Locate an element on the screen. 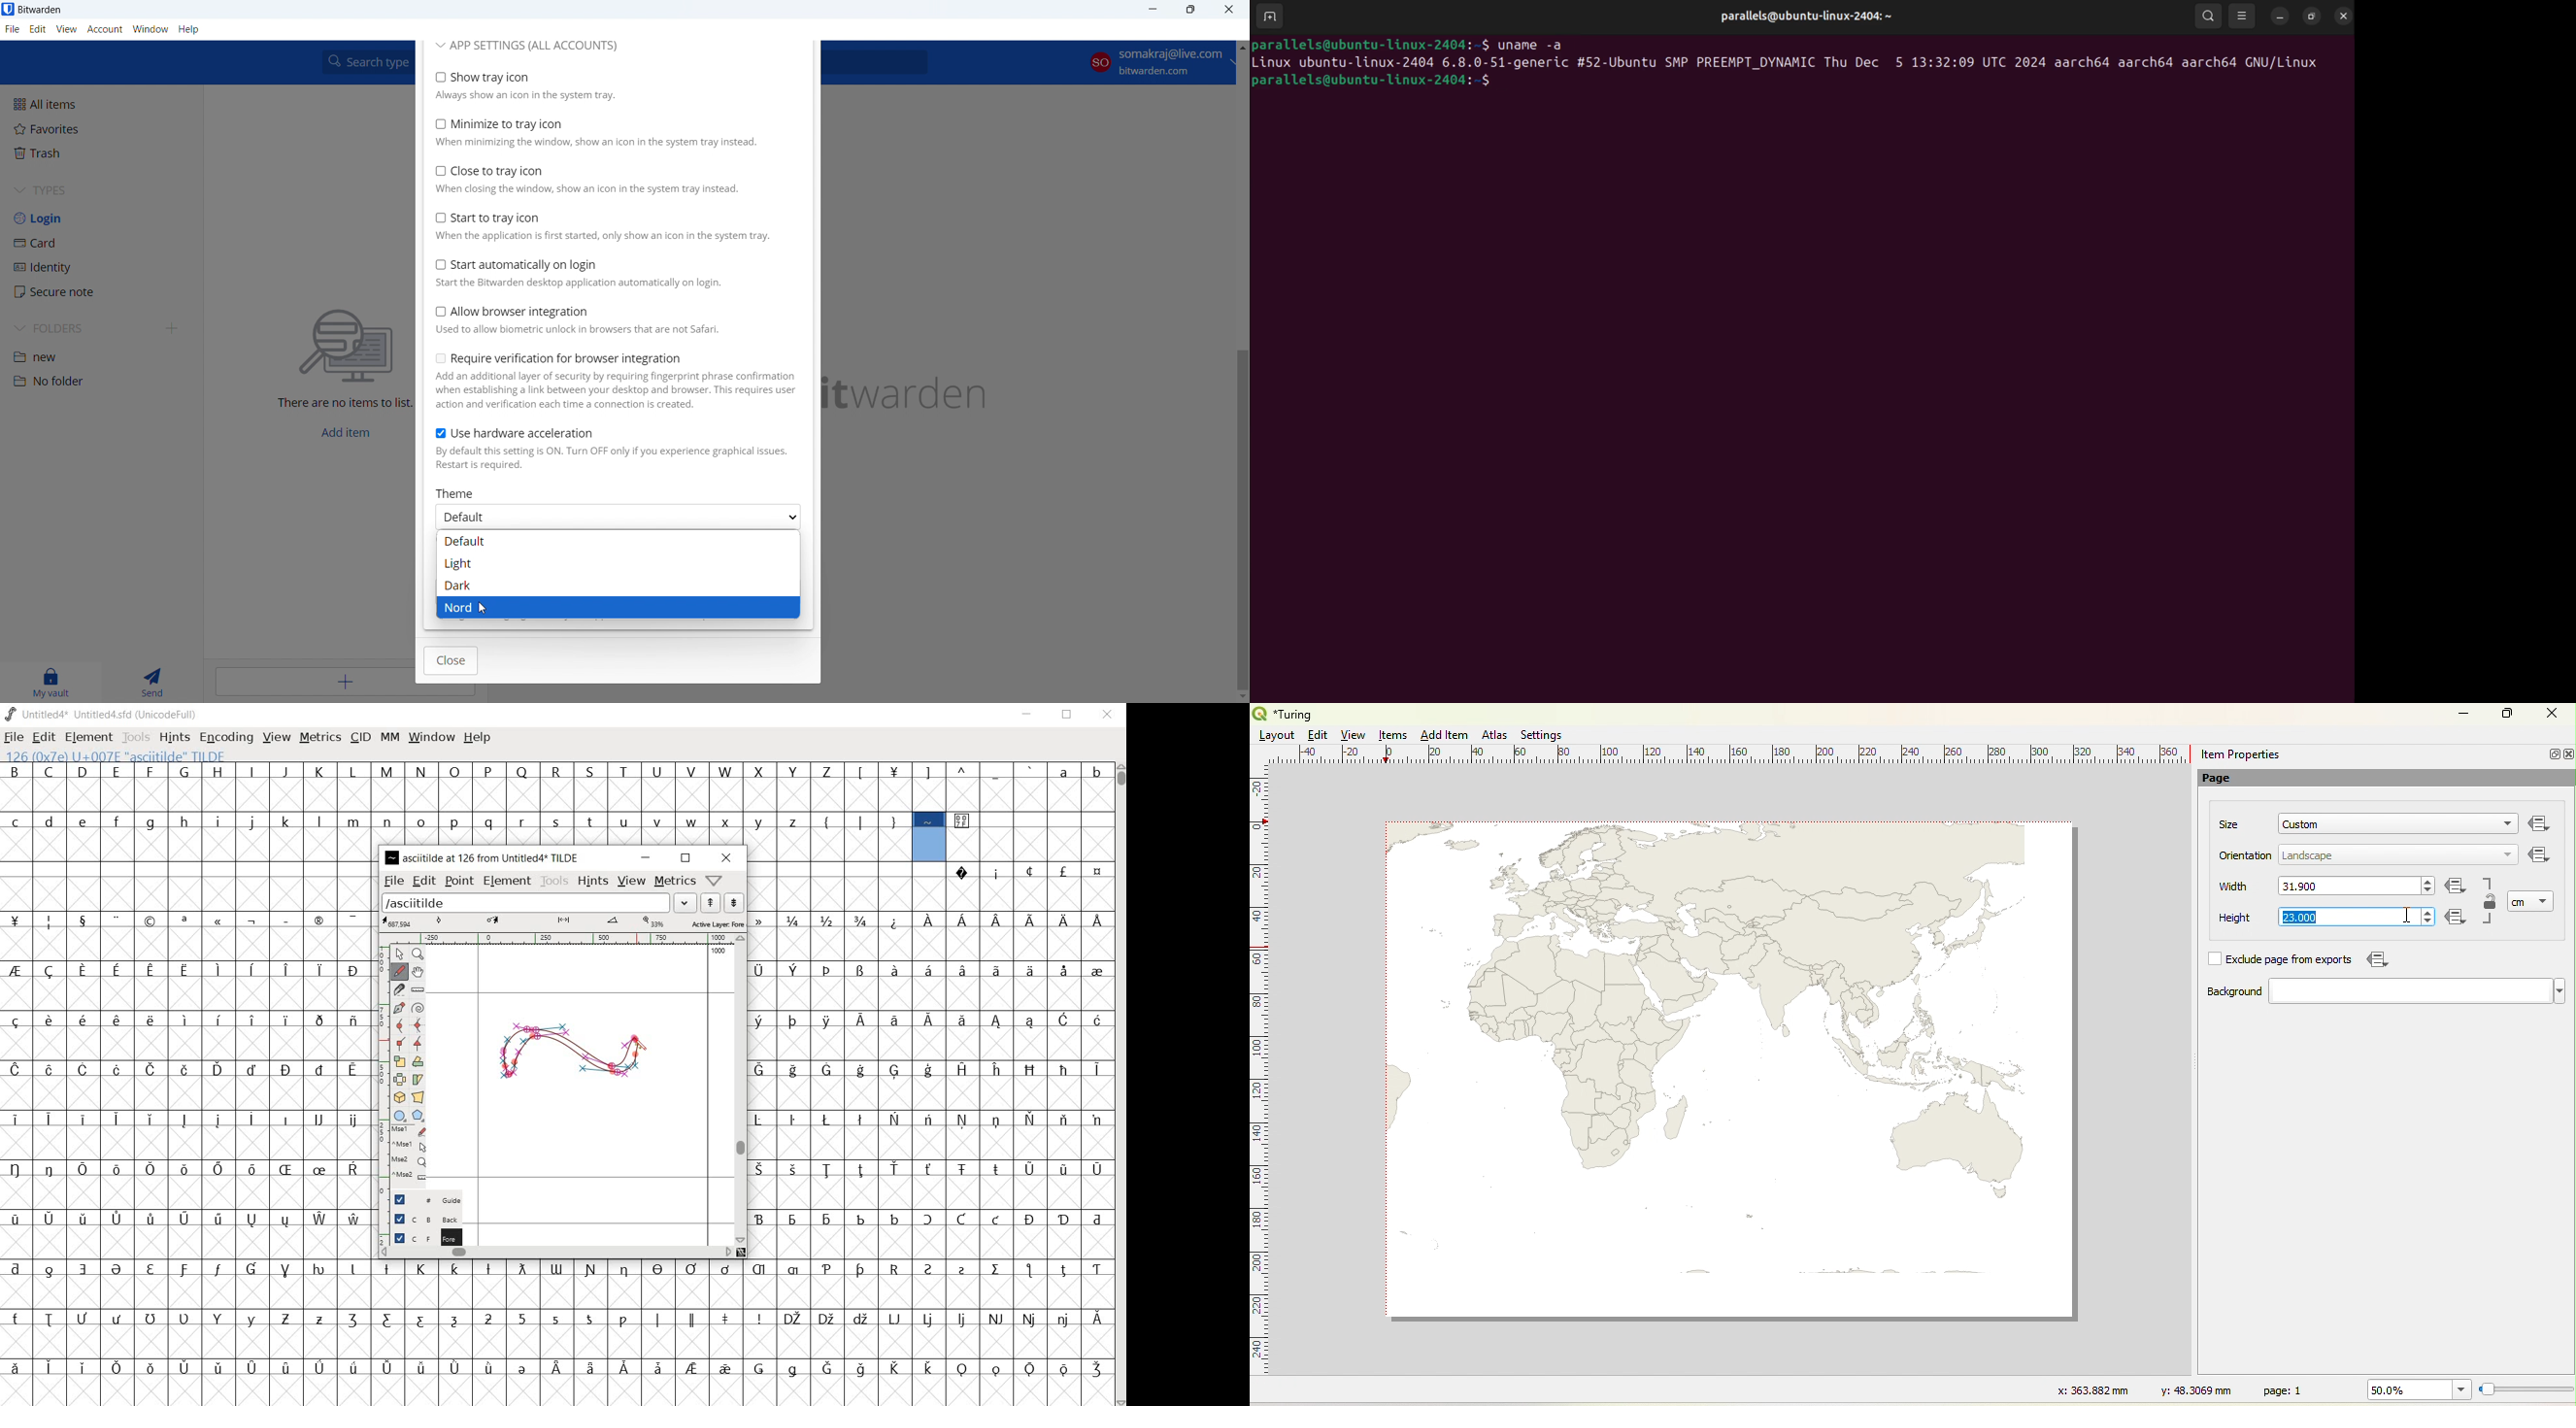 The height and width of the screenshot is (1428, 2576). trash is located at coordinates (100, 153).